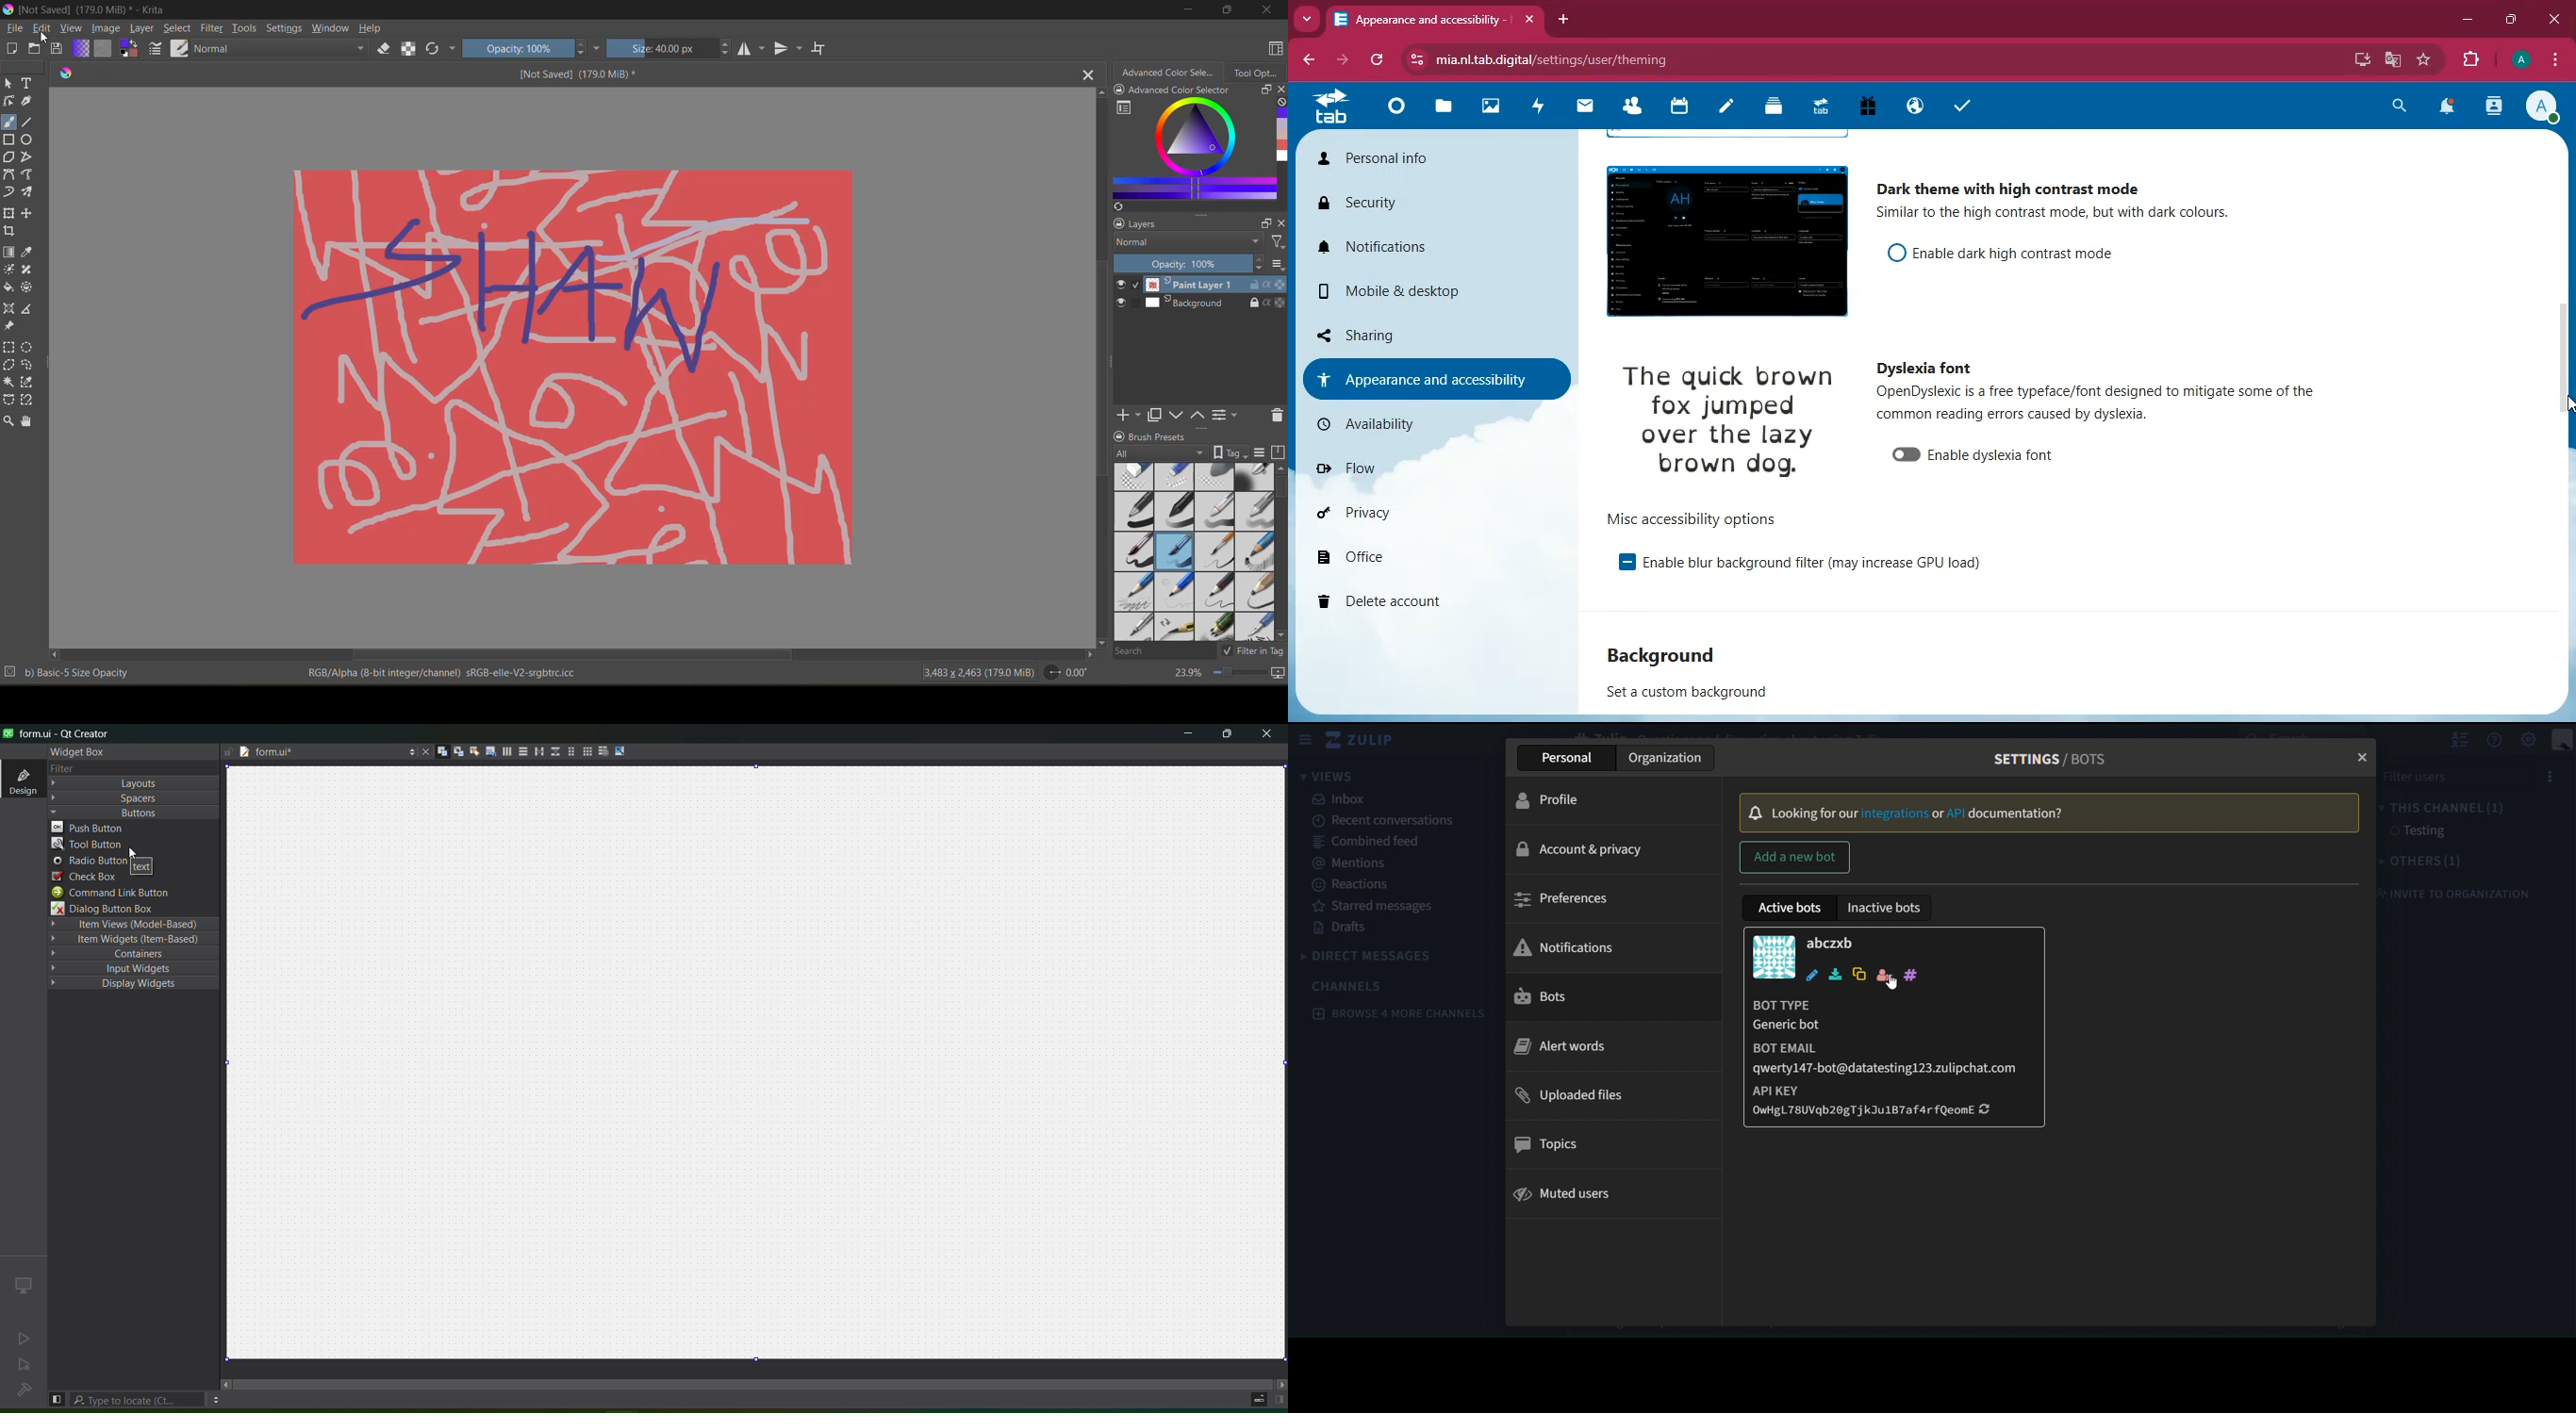  I want to click on freehand brush, so click(8, 121).